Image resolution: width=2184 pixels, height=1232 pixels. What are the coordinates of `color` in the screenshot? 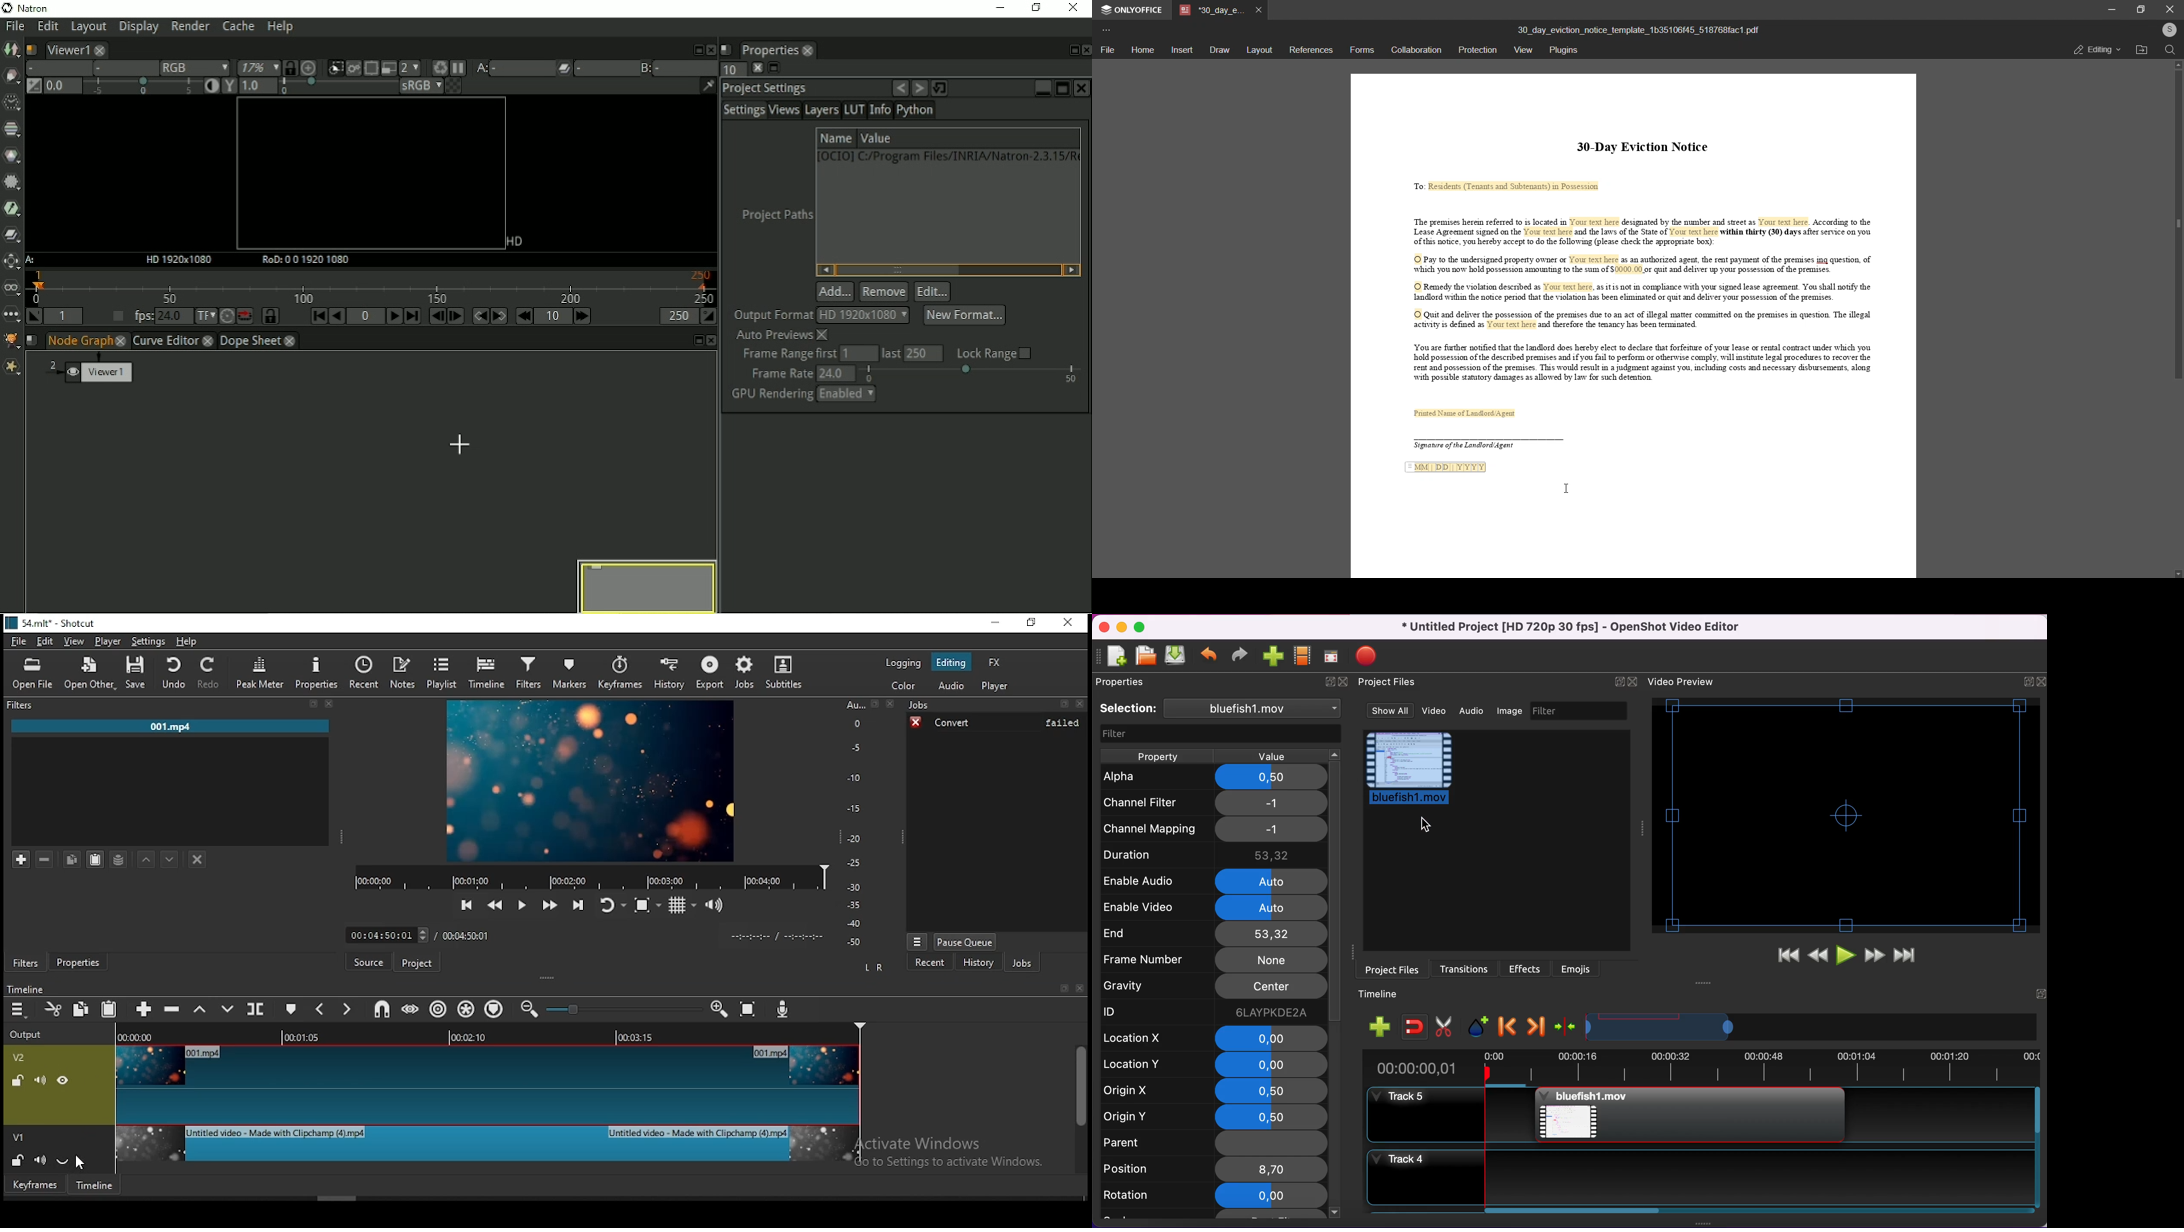 It's located at (905, 685).